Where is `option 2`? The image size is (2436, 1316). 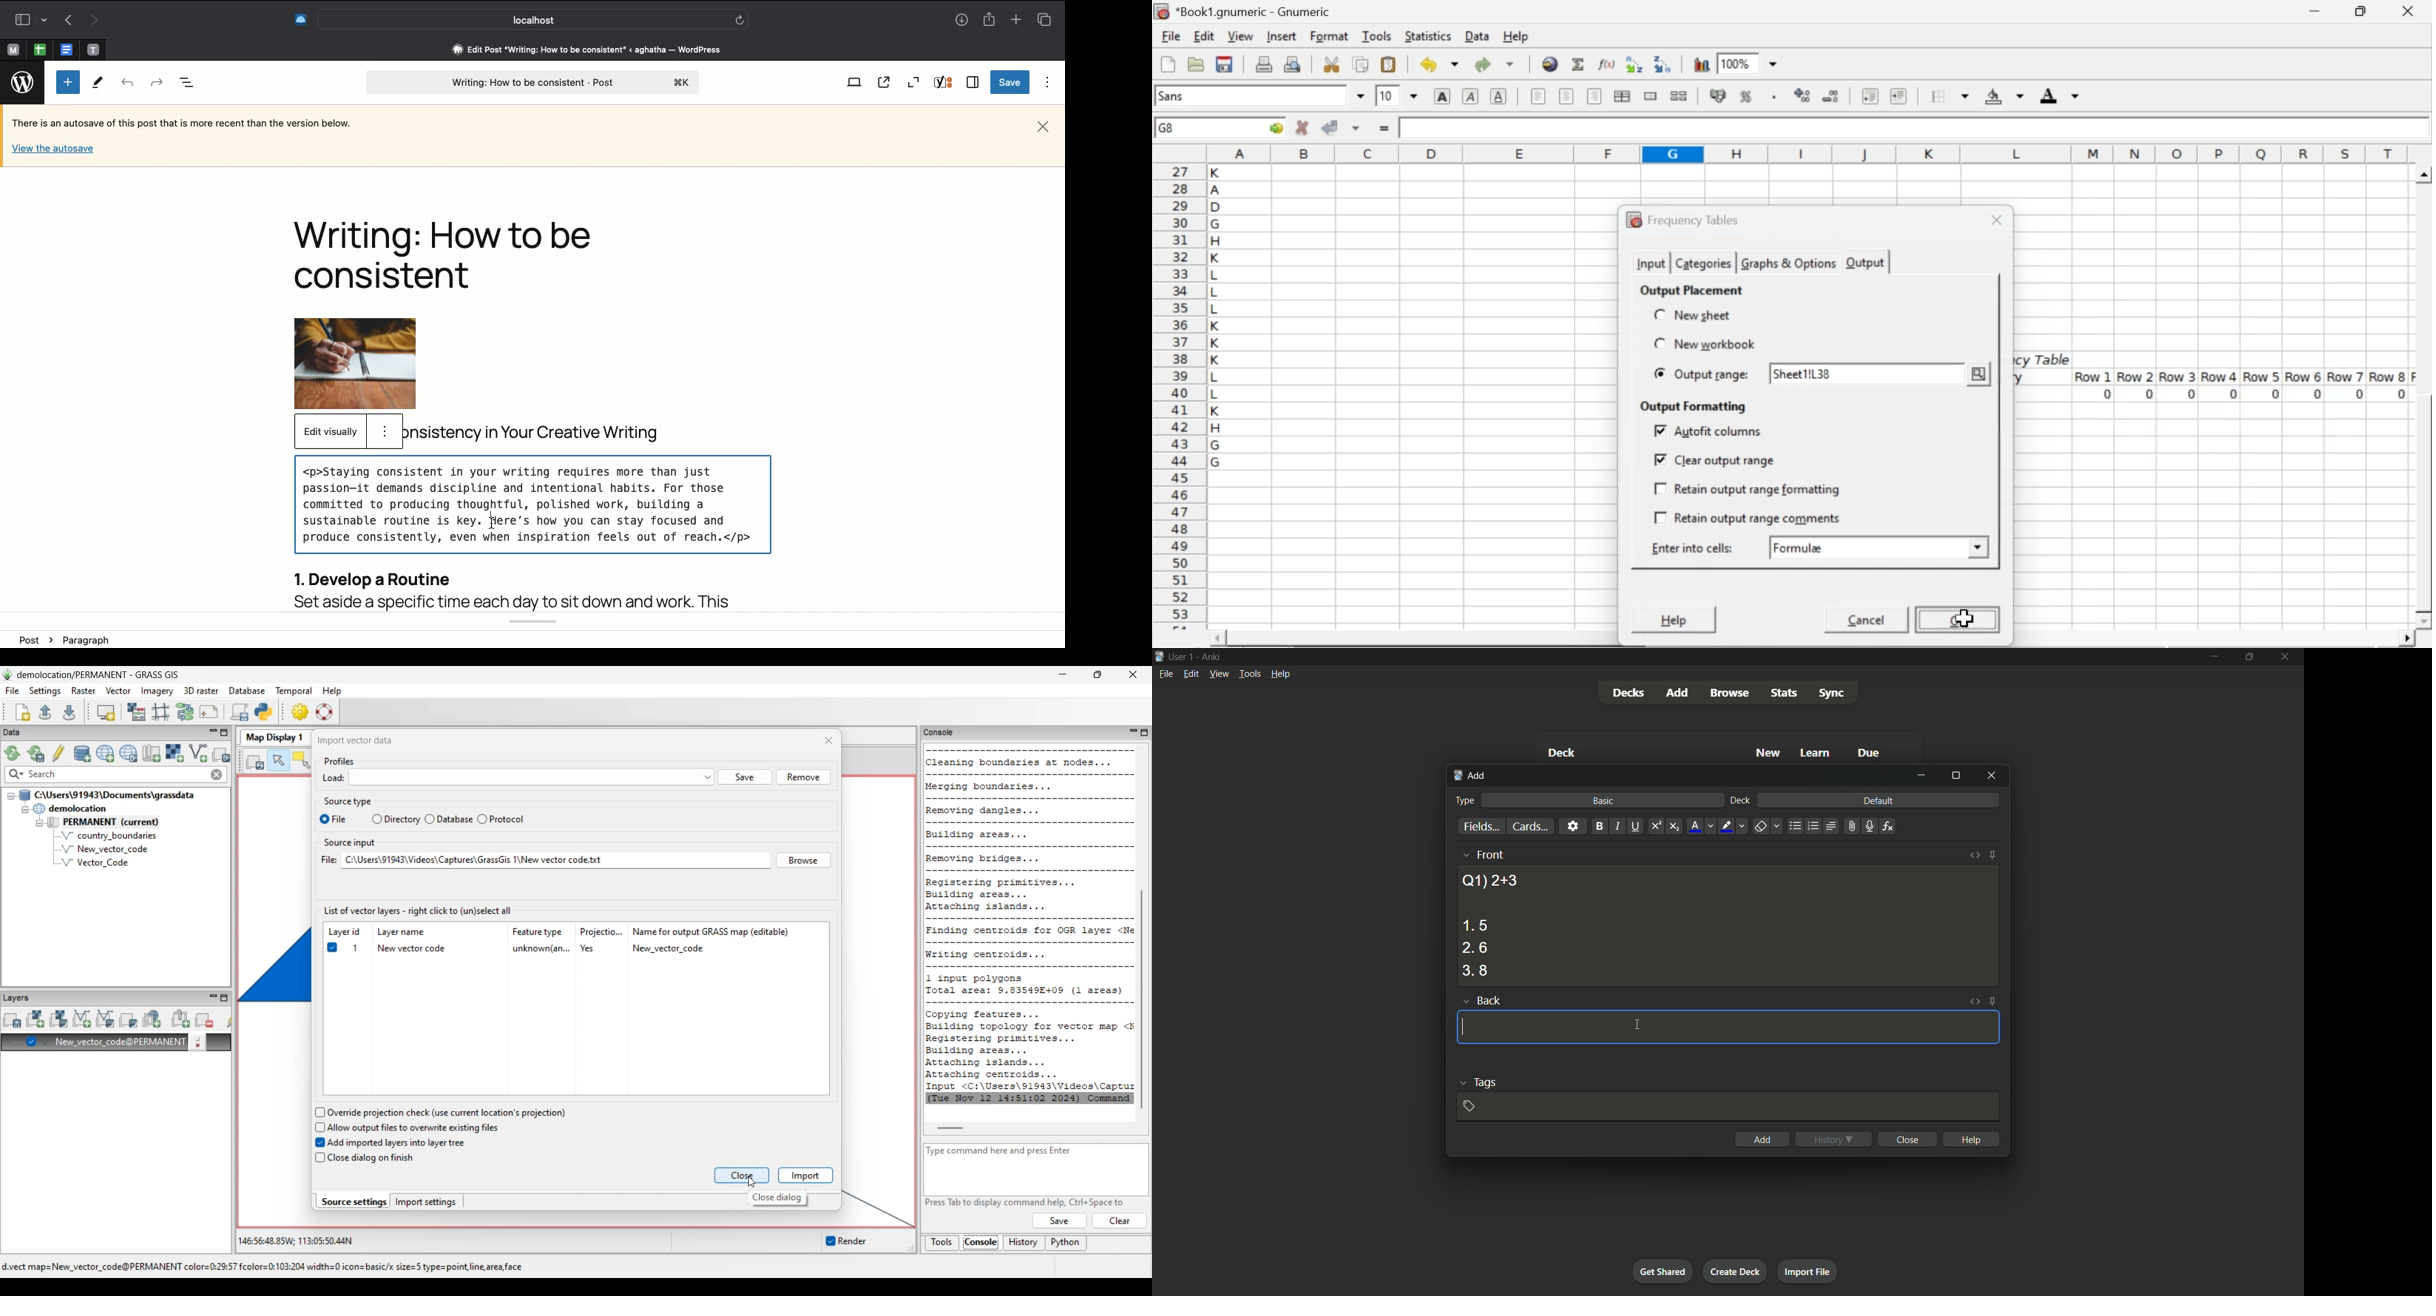
option 2 is located at coordinates (1475, 949).